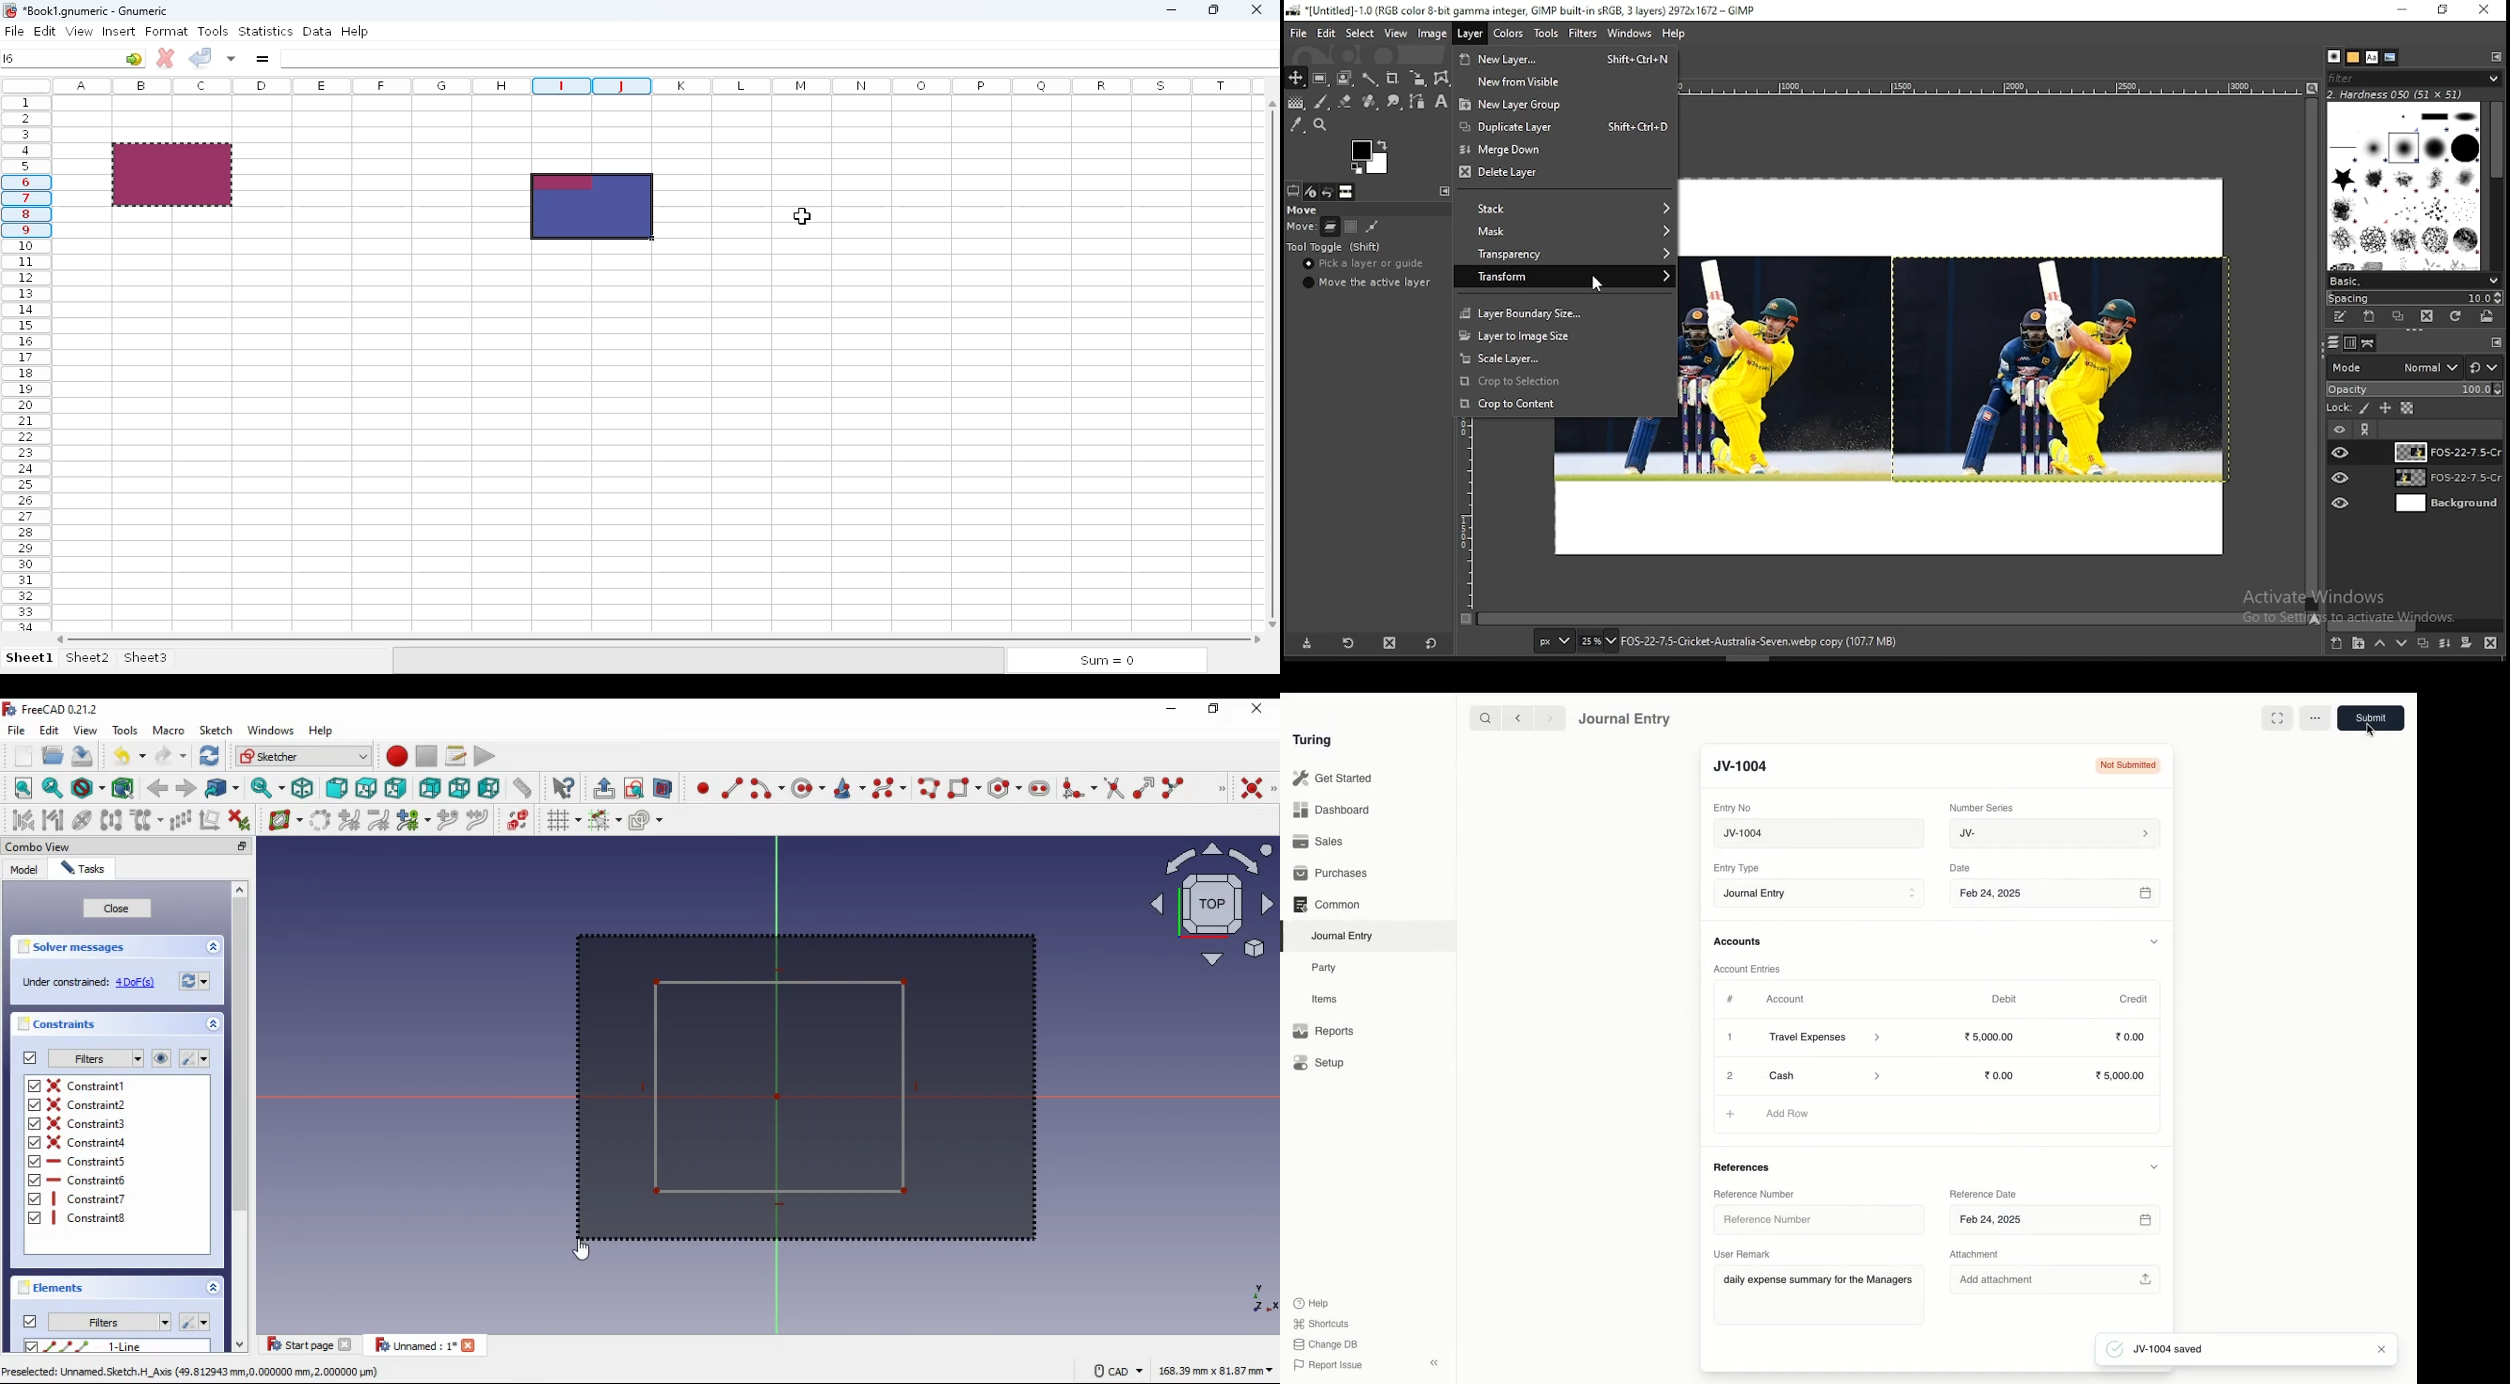 This screenshot has height=1400, width=2520. I want to click on left, so click(490, 788).